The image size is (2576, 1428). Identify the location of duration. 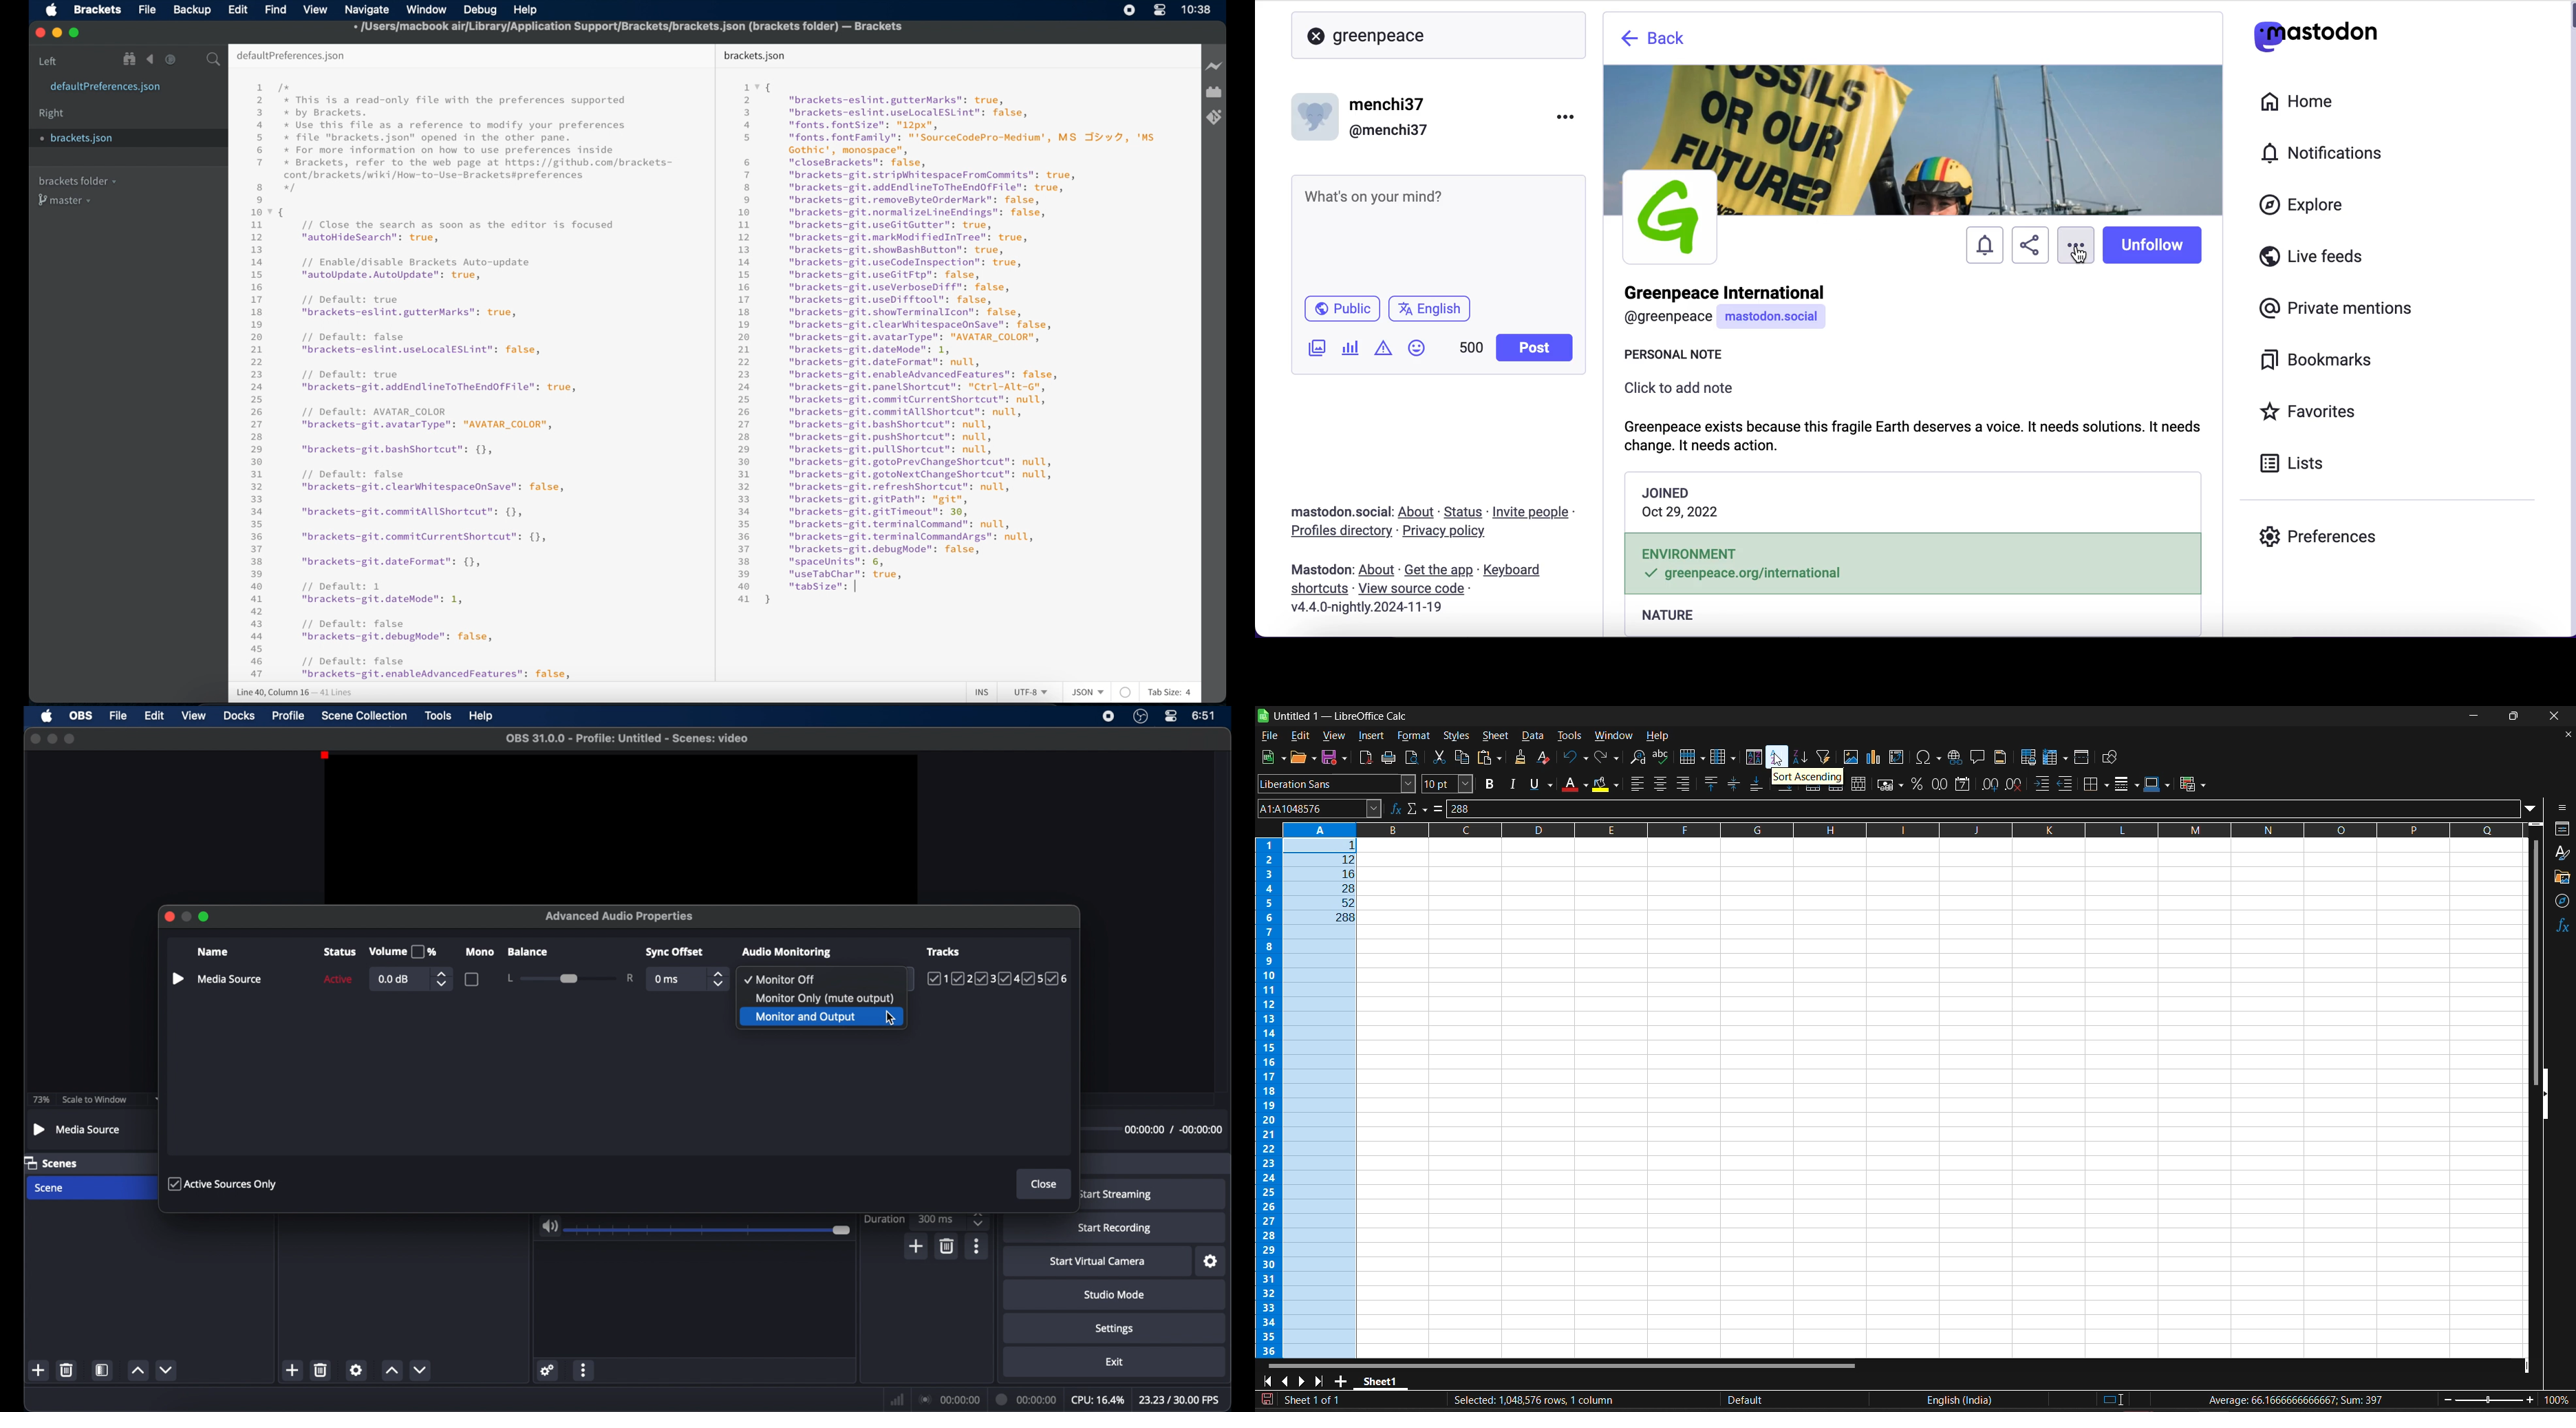
(1027, 1399).